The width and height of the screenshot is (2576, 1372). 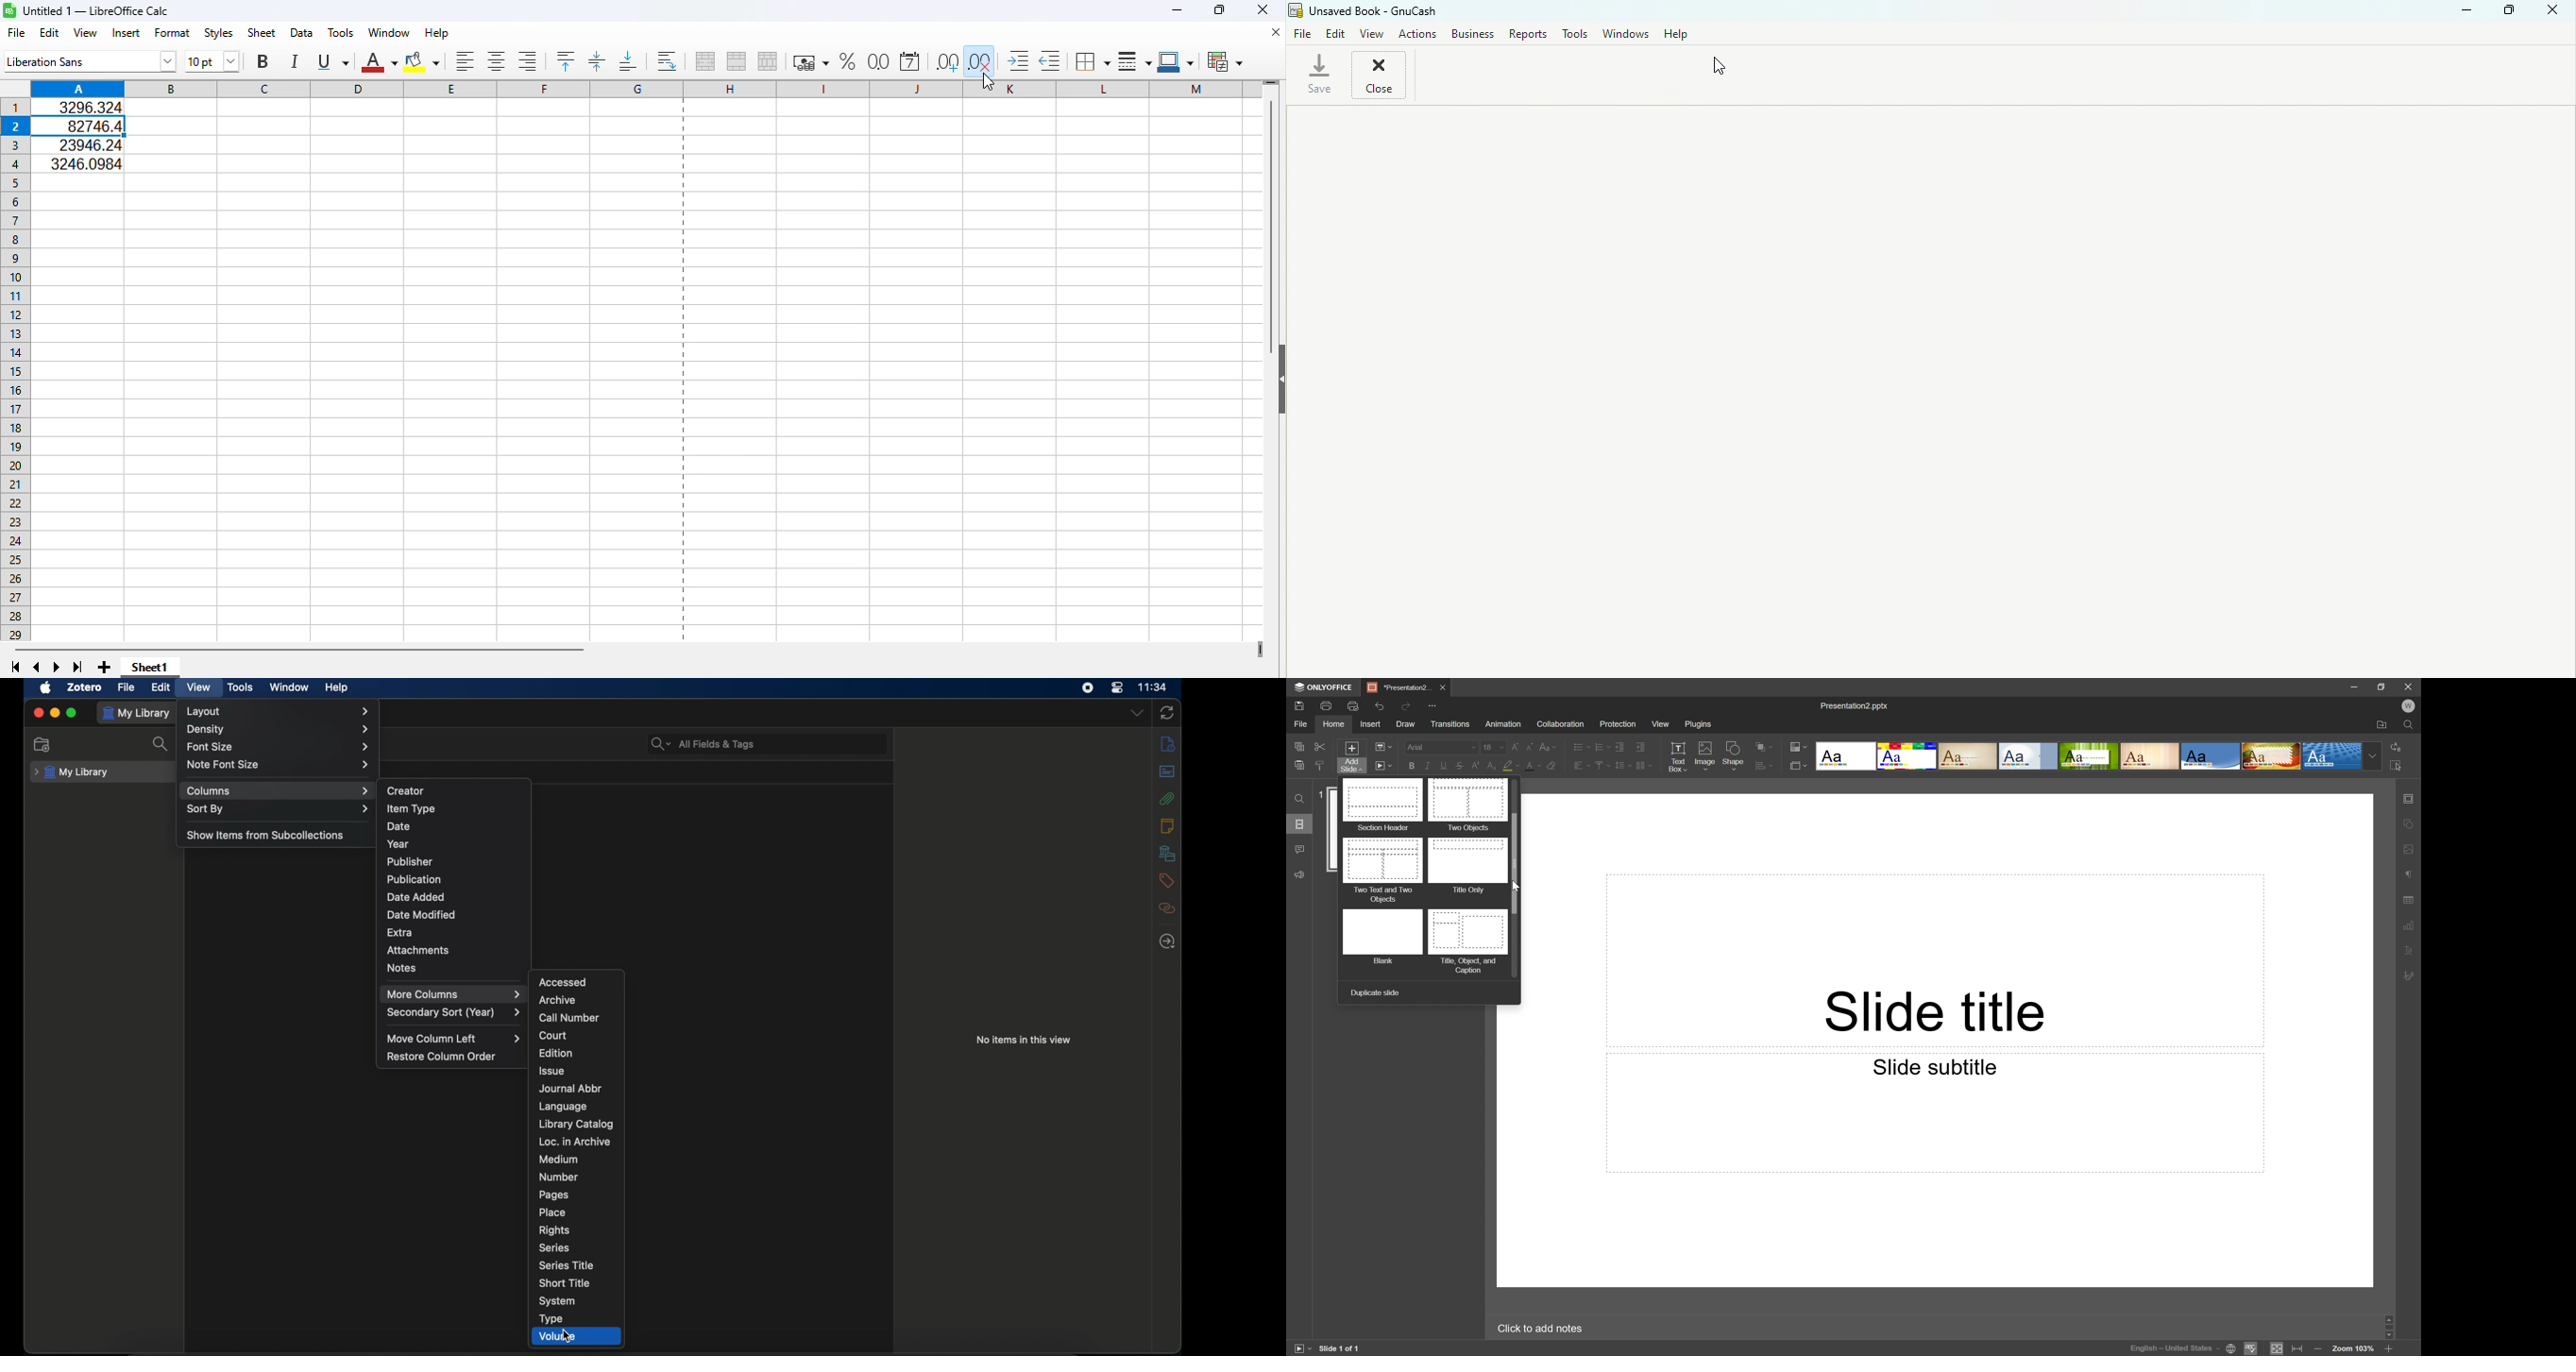 I want to click on archive, so click(x=558, y=1000).